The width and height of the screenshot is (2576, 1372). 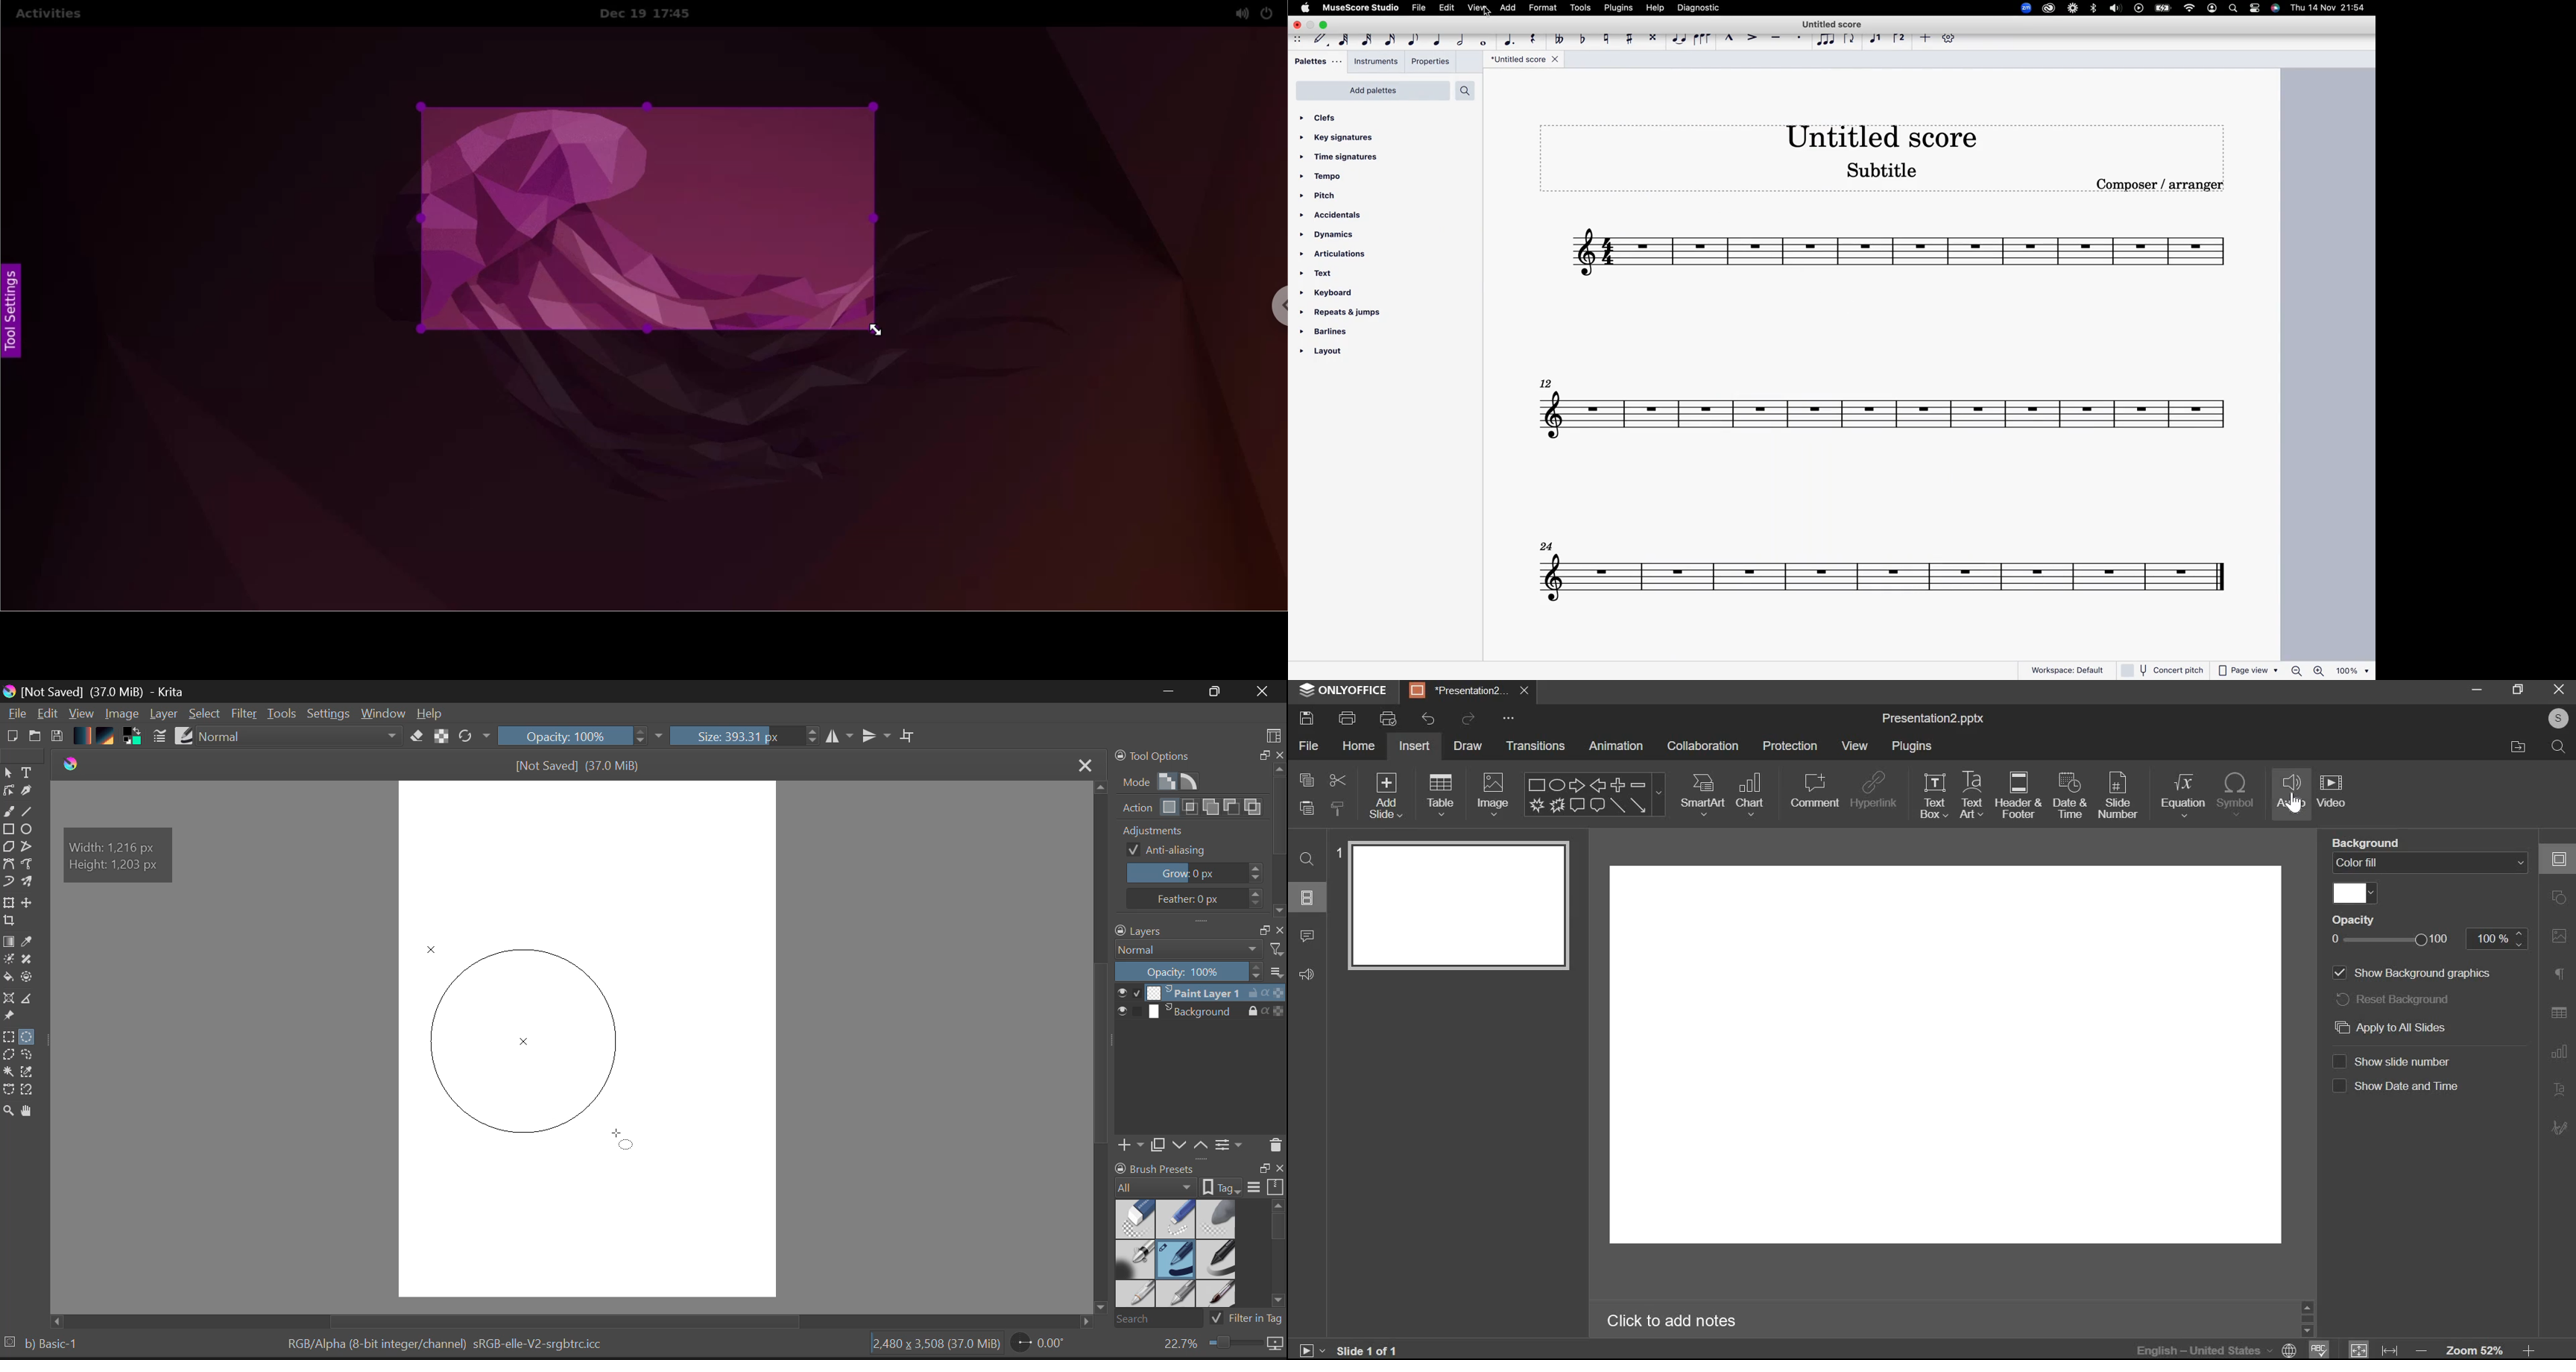 What do you see at coordinates (841, 737) in the screenshot?
I see `Vertical Mirror Flip` at bounding box center [841, 737].